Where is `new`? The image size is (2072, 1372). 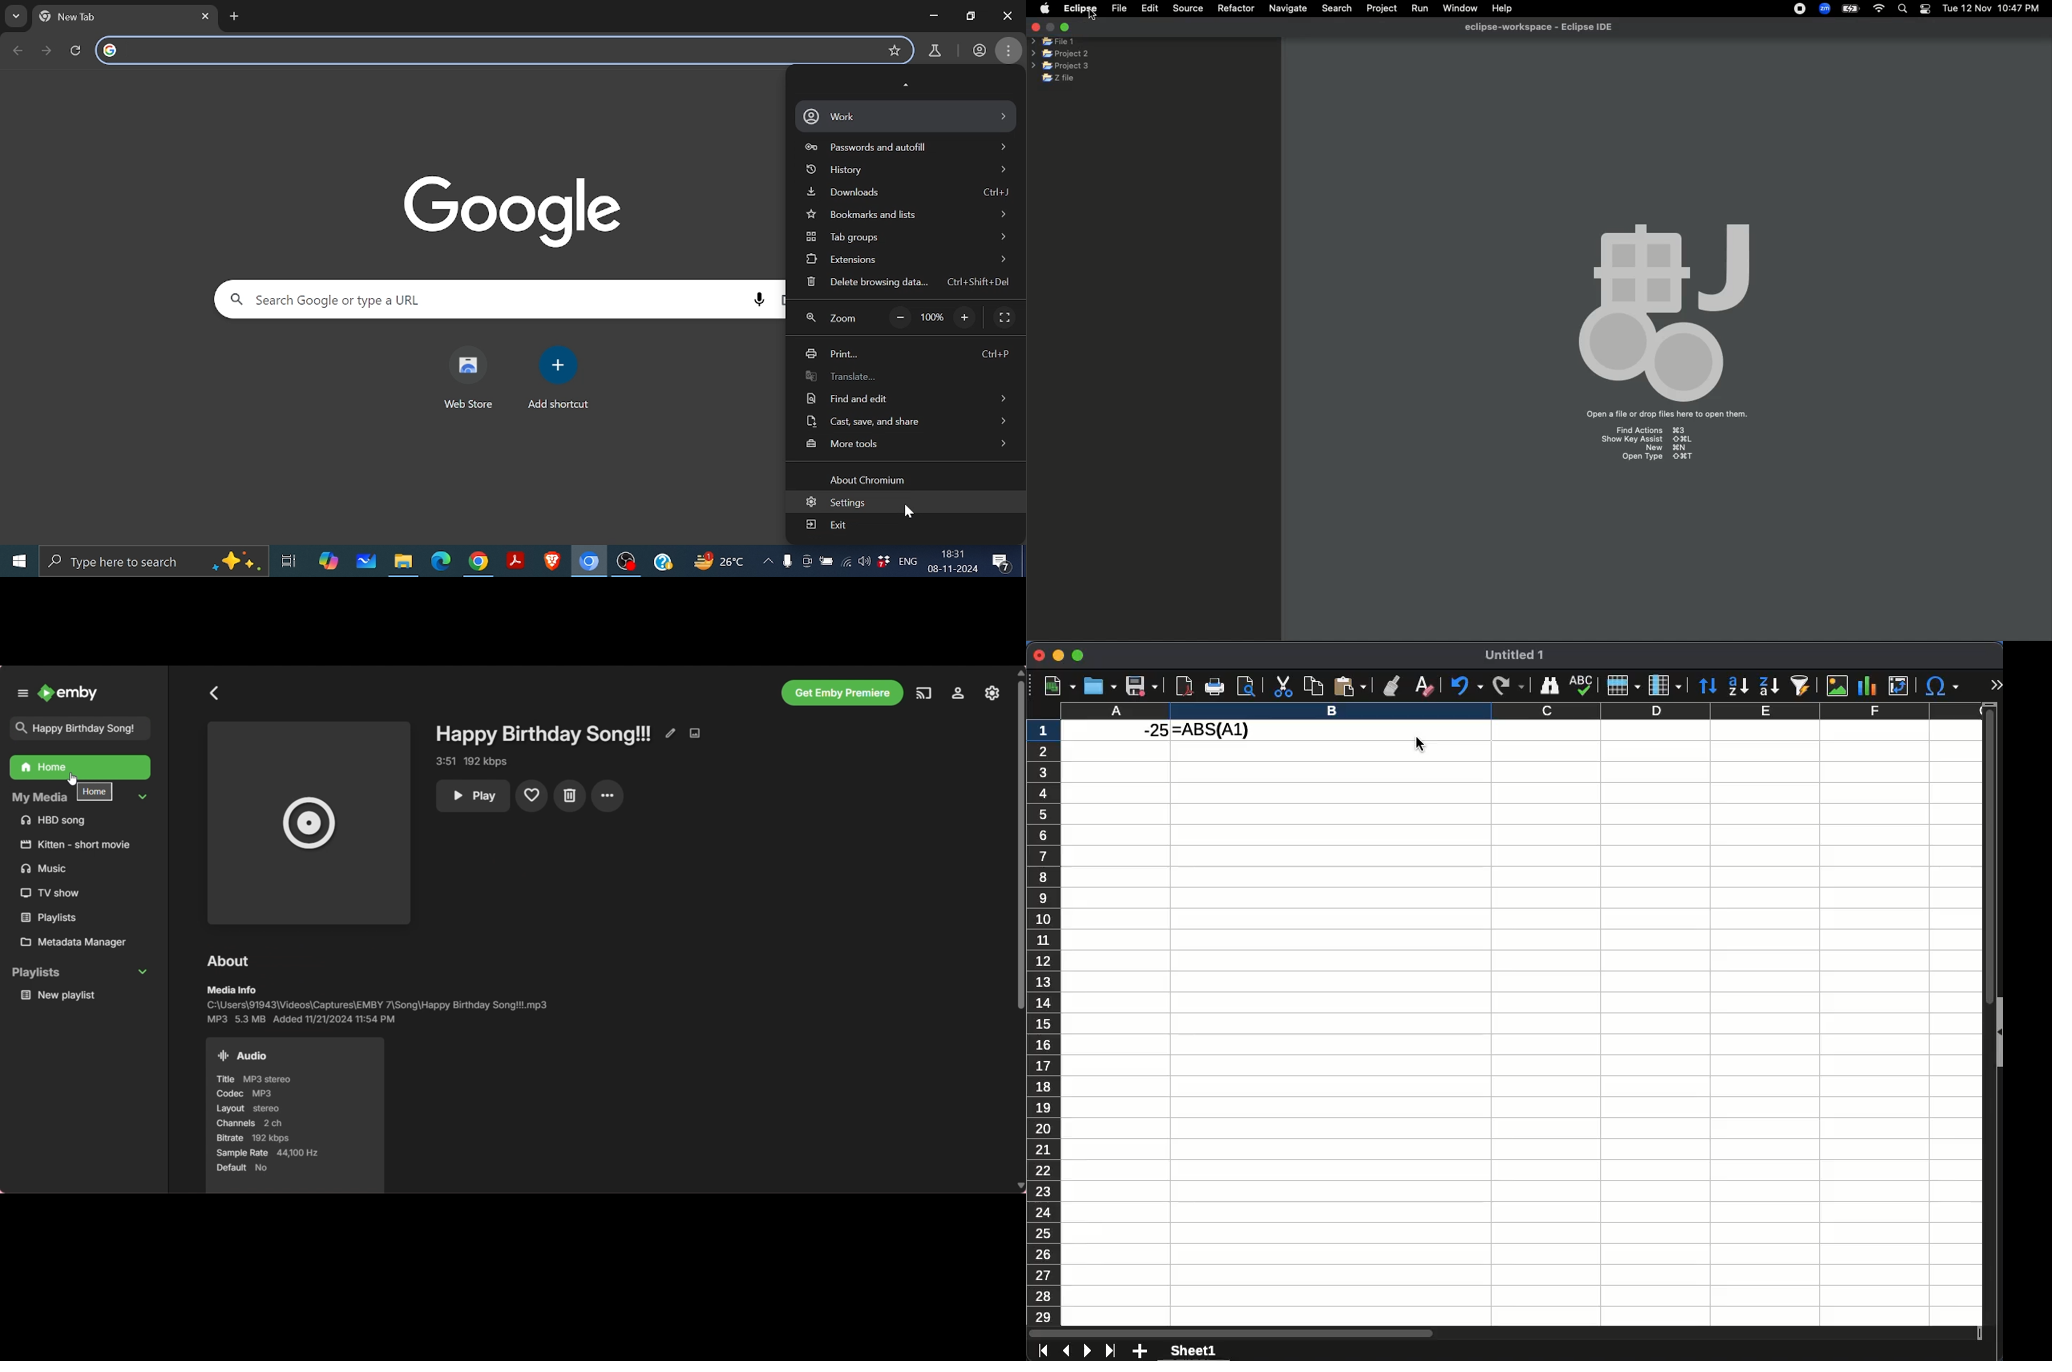
new is located at coordinates (1056, 686).